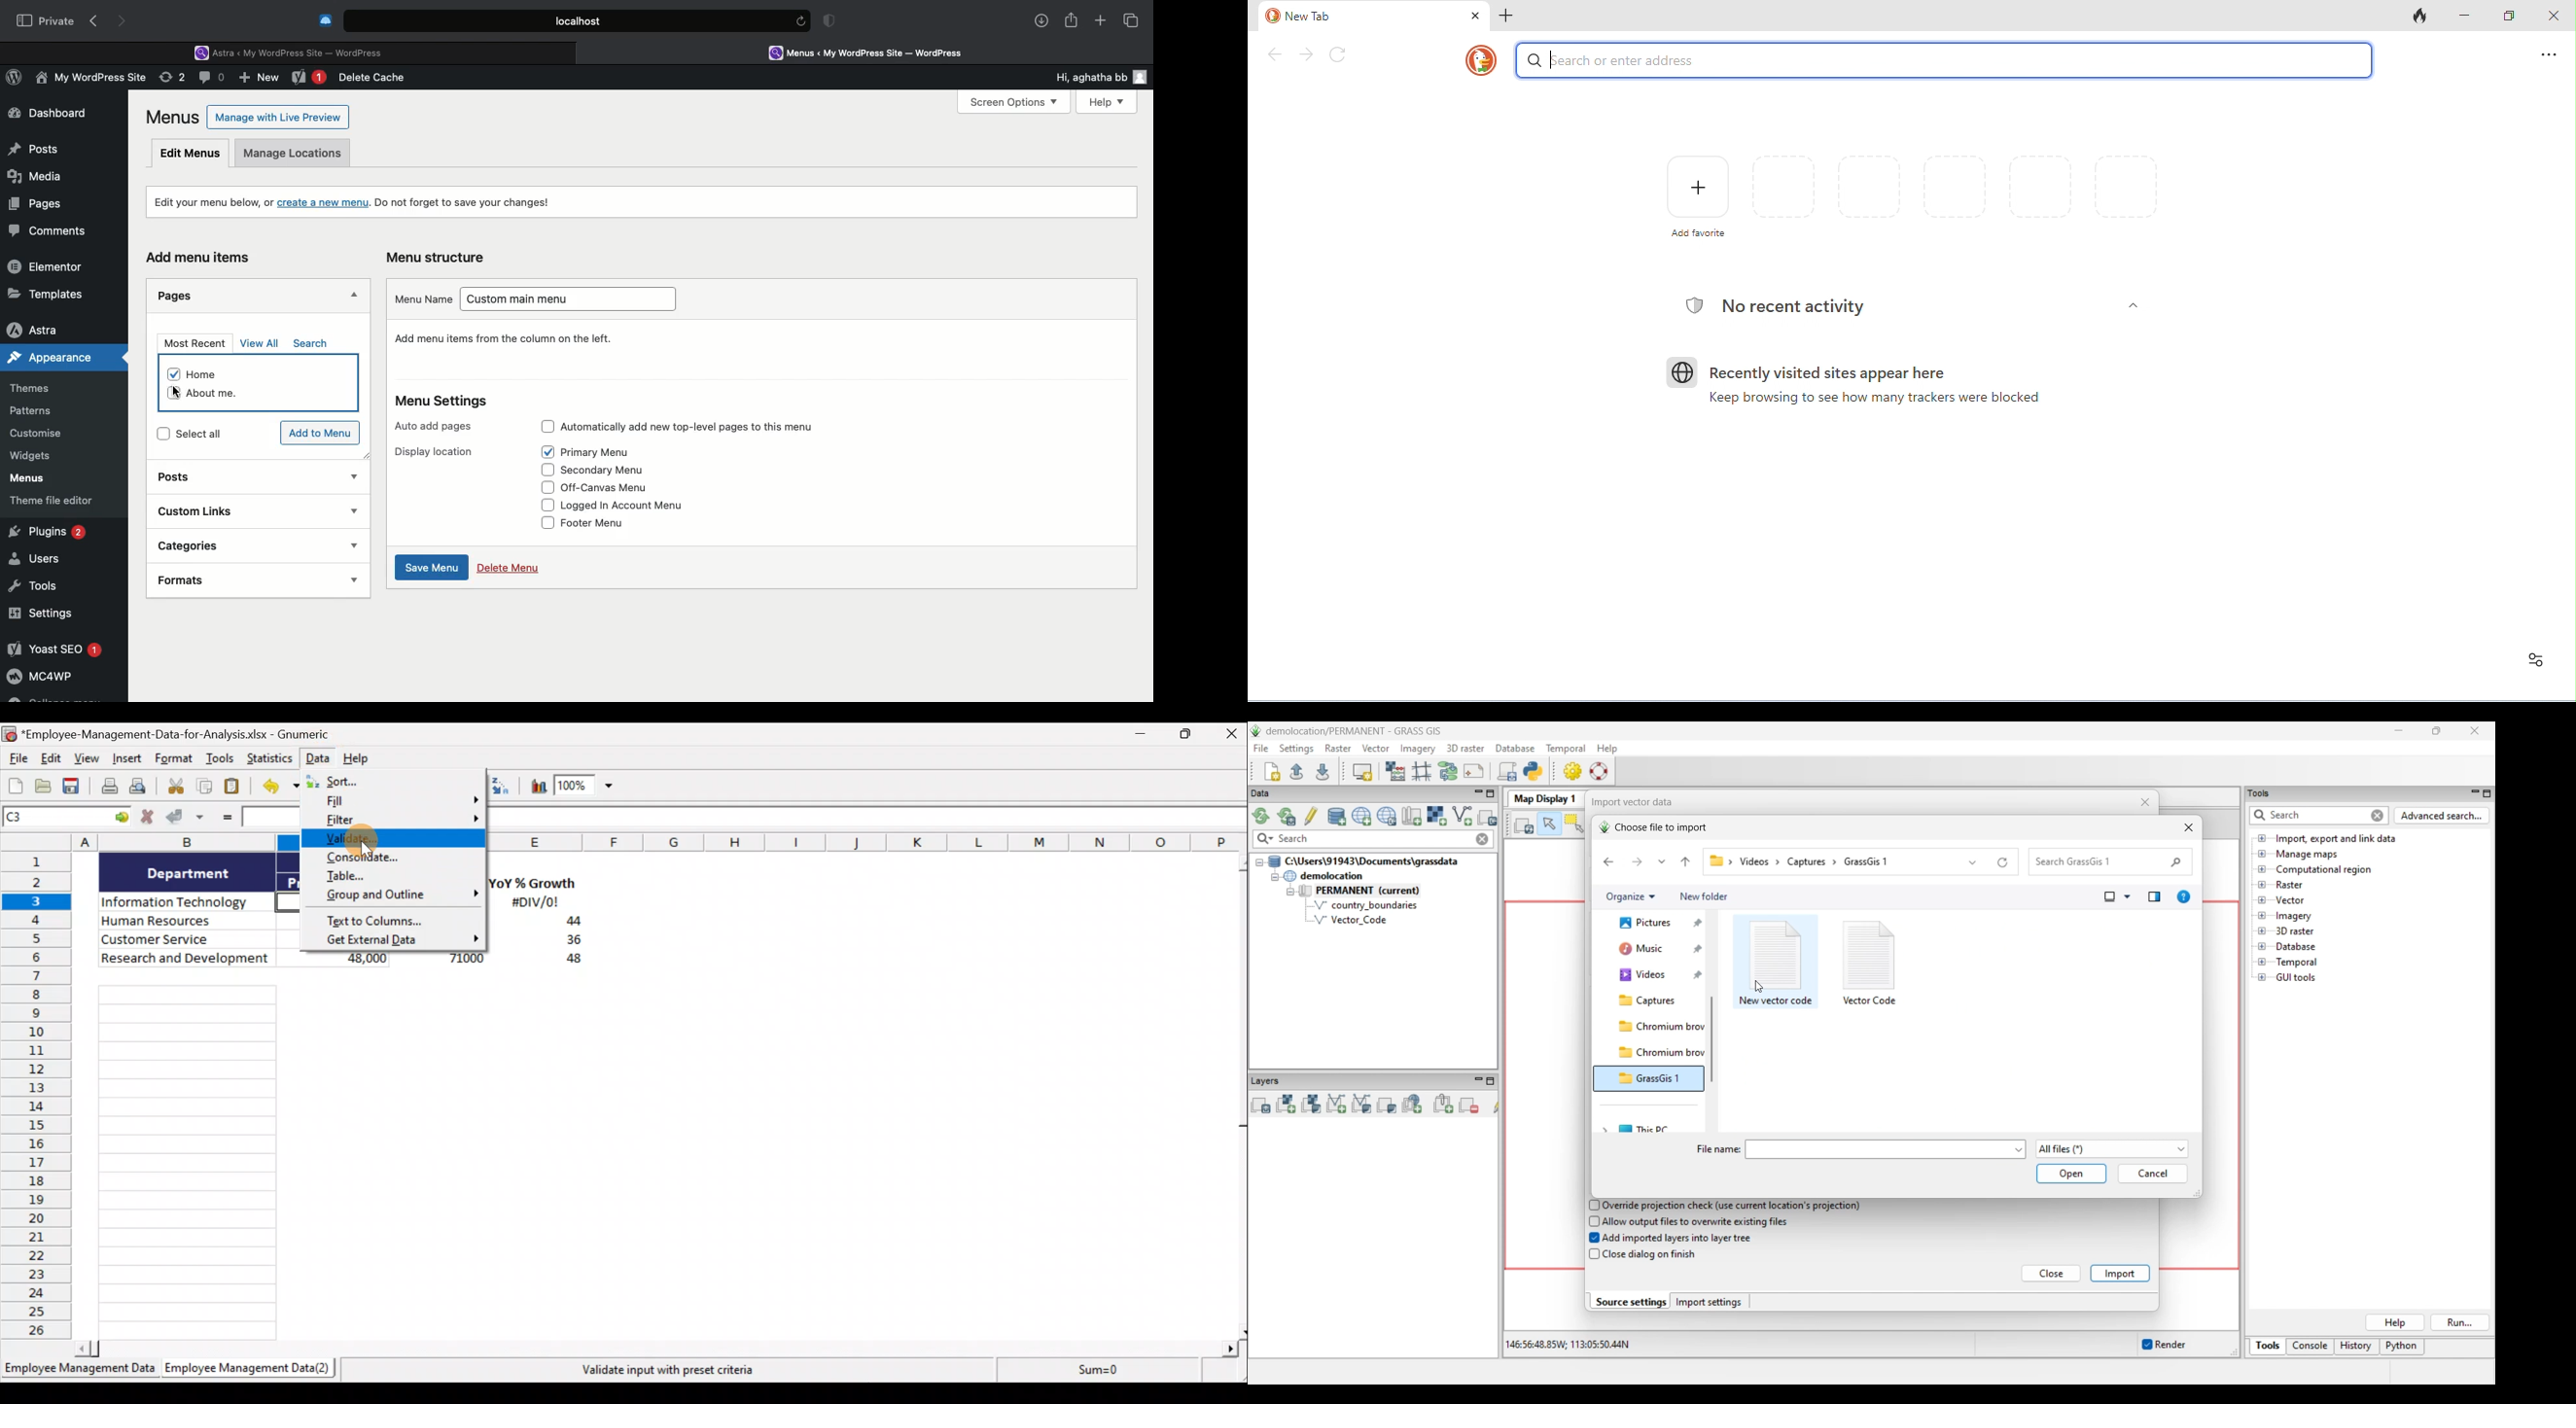 The width and height of the screenshot is (2576, 1428). Describe the element at coordinates (661, 1346) in the screenshot. I see `Scroll bar` at that location.